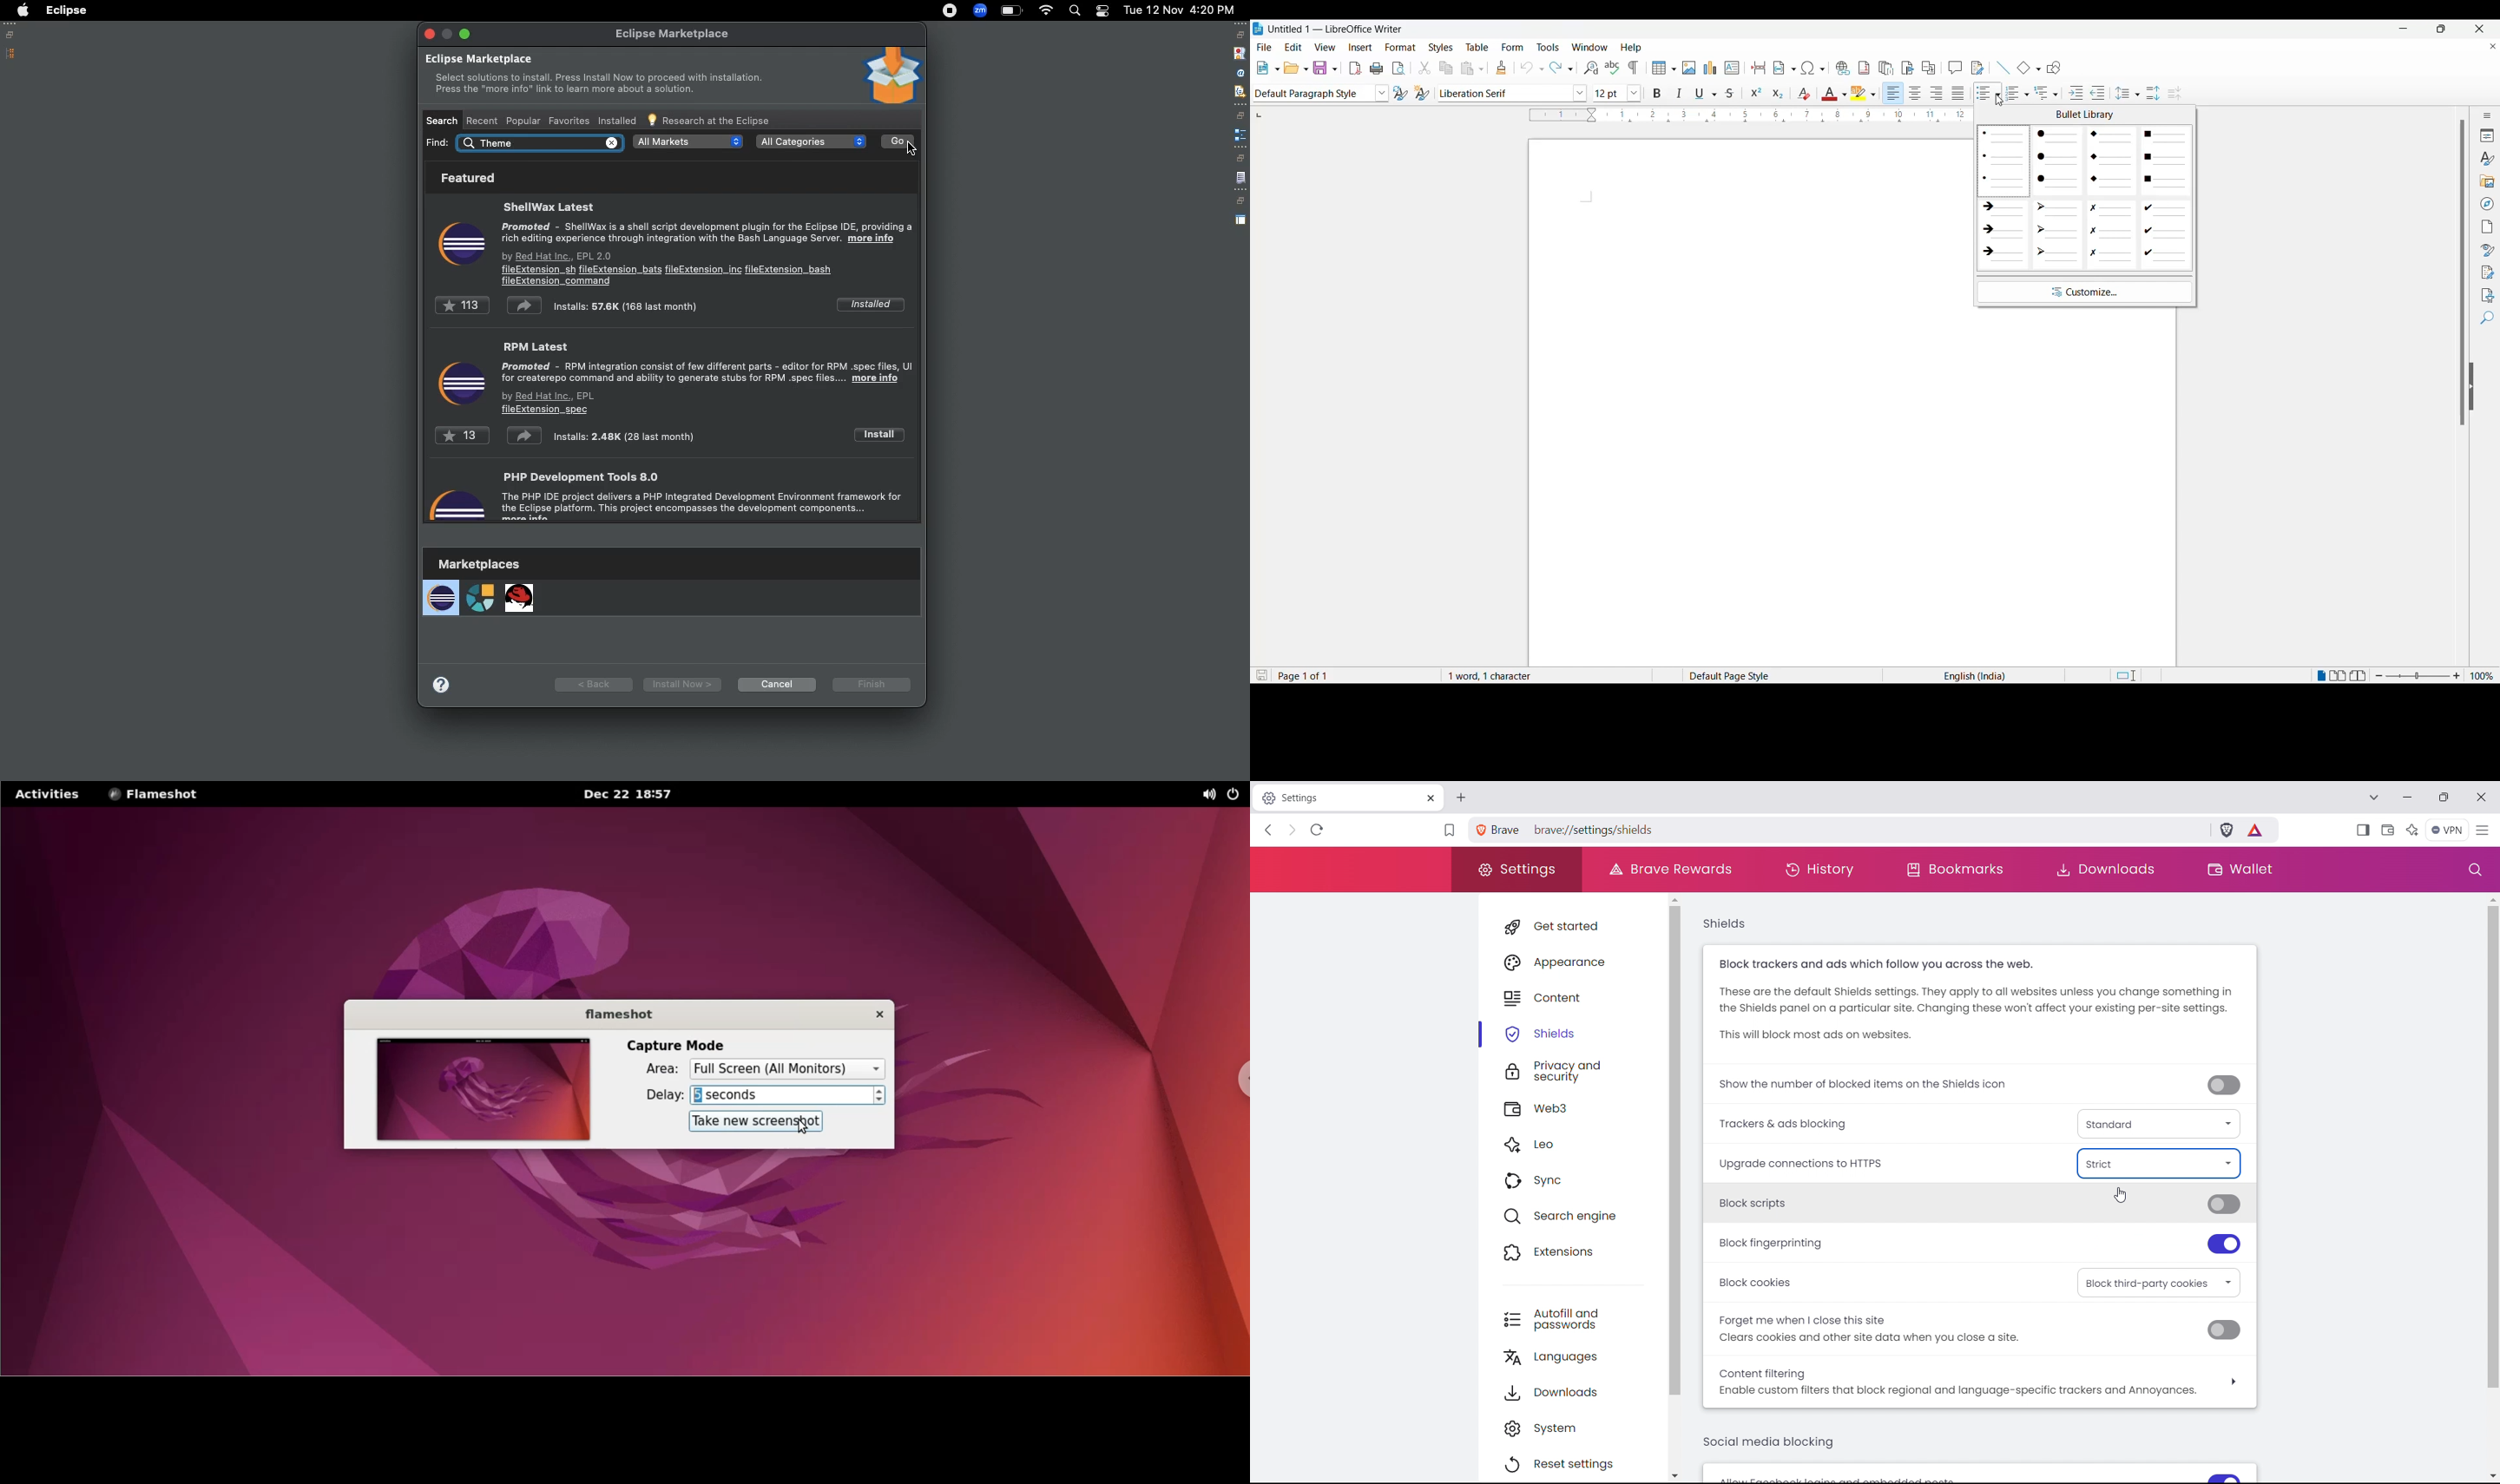 The image size is (2520, 1484). Describe the element at coordinates (2320, 674) in the screenshot. I see `Single page view` at that location.